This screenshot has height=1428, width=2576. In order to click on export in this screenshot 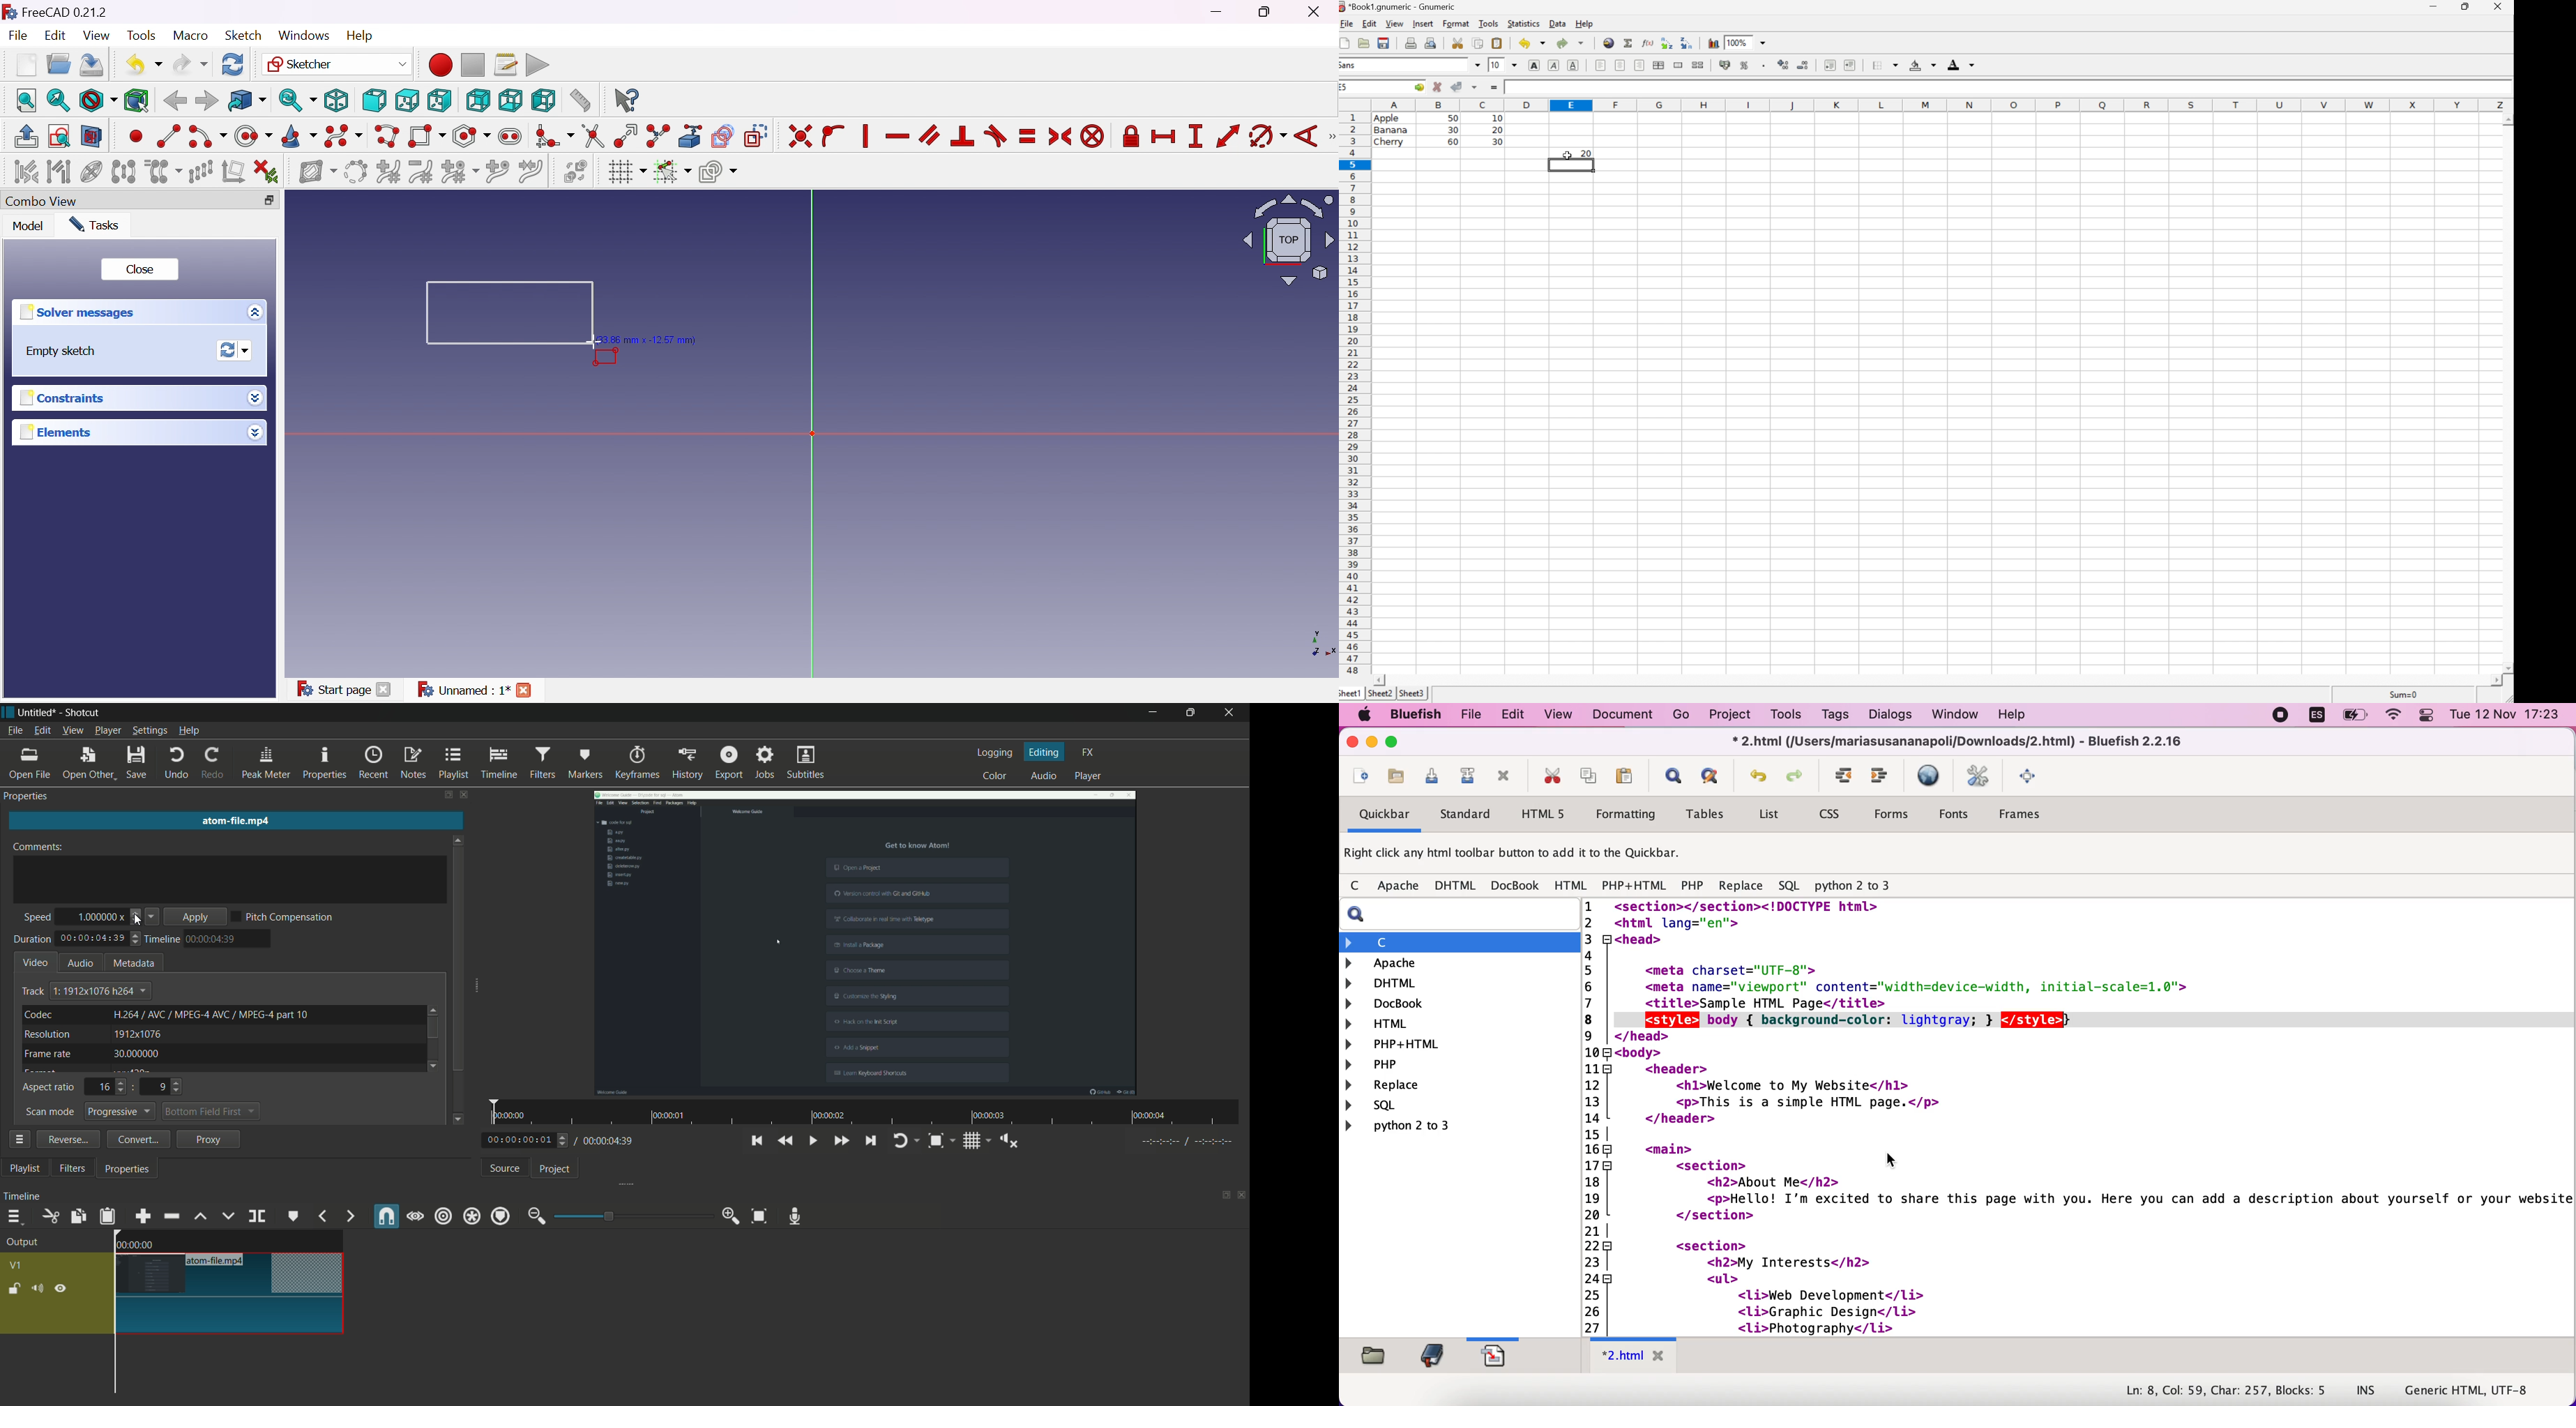, I will do `click(729, 762)`.